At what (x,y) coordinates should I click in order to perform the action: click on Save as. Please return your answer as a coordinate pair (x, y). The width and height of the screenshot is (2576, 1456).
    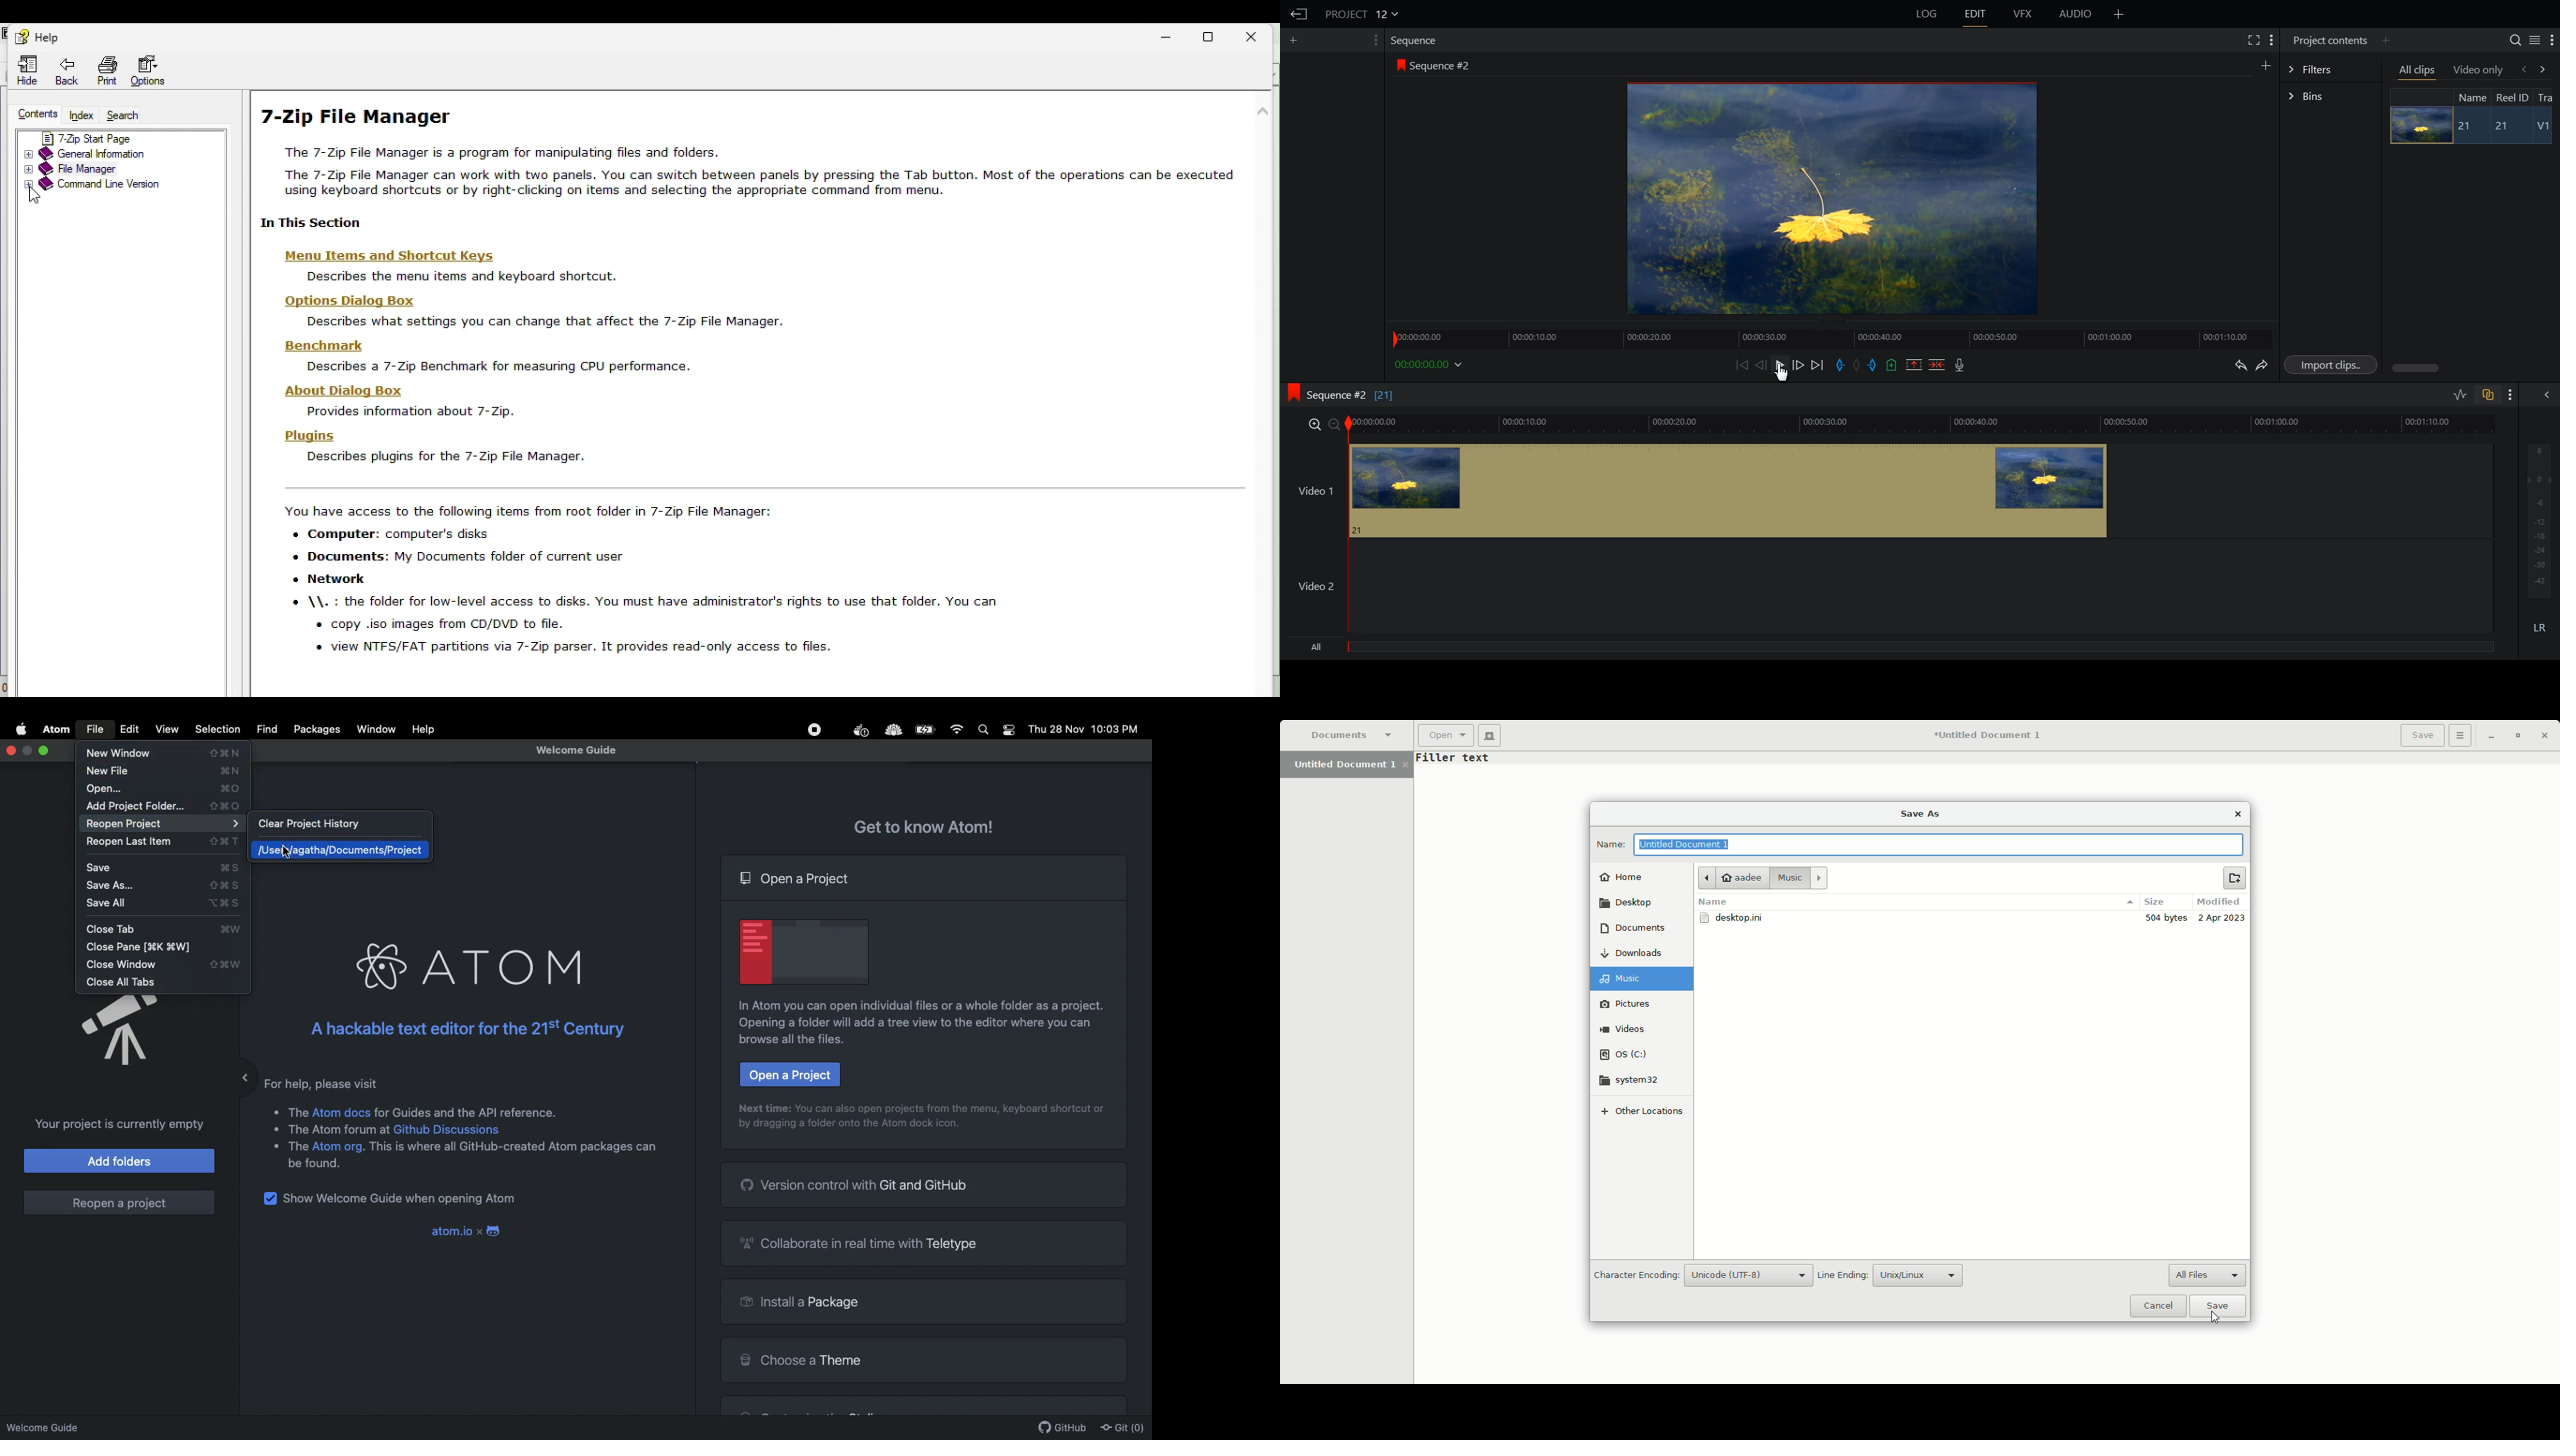
    Looking at the image, I should click on (167, 886).